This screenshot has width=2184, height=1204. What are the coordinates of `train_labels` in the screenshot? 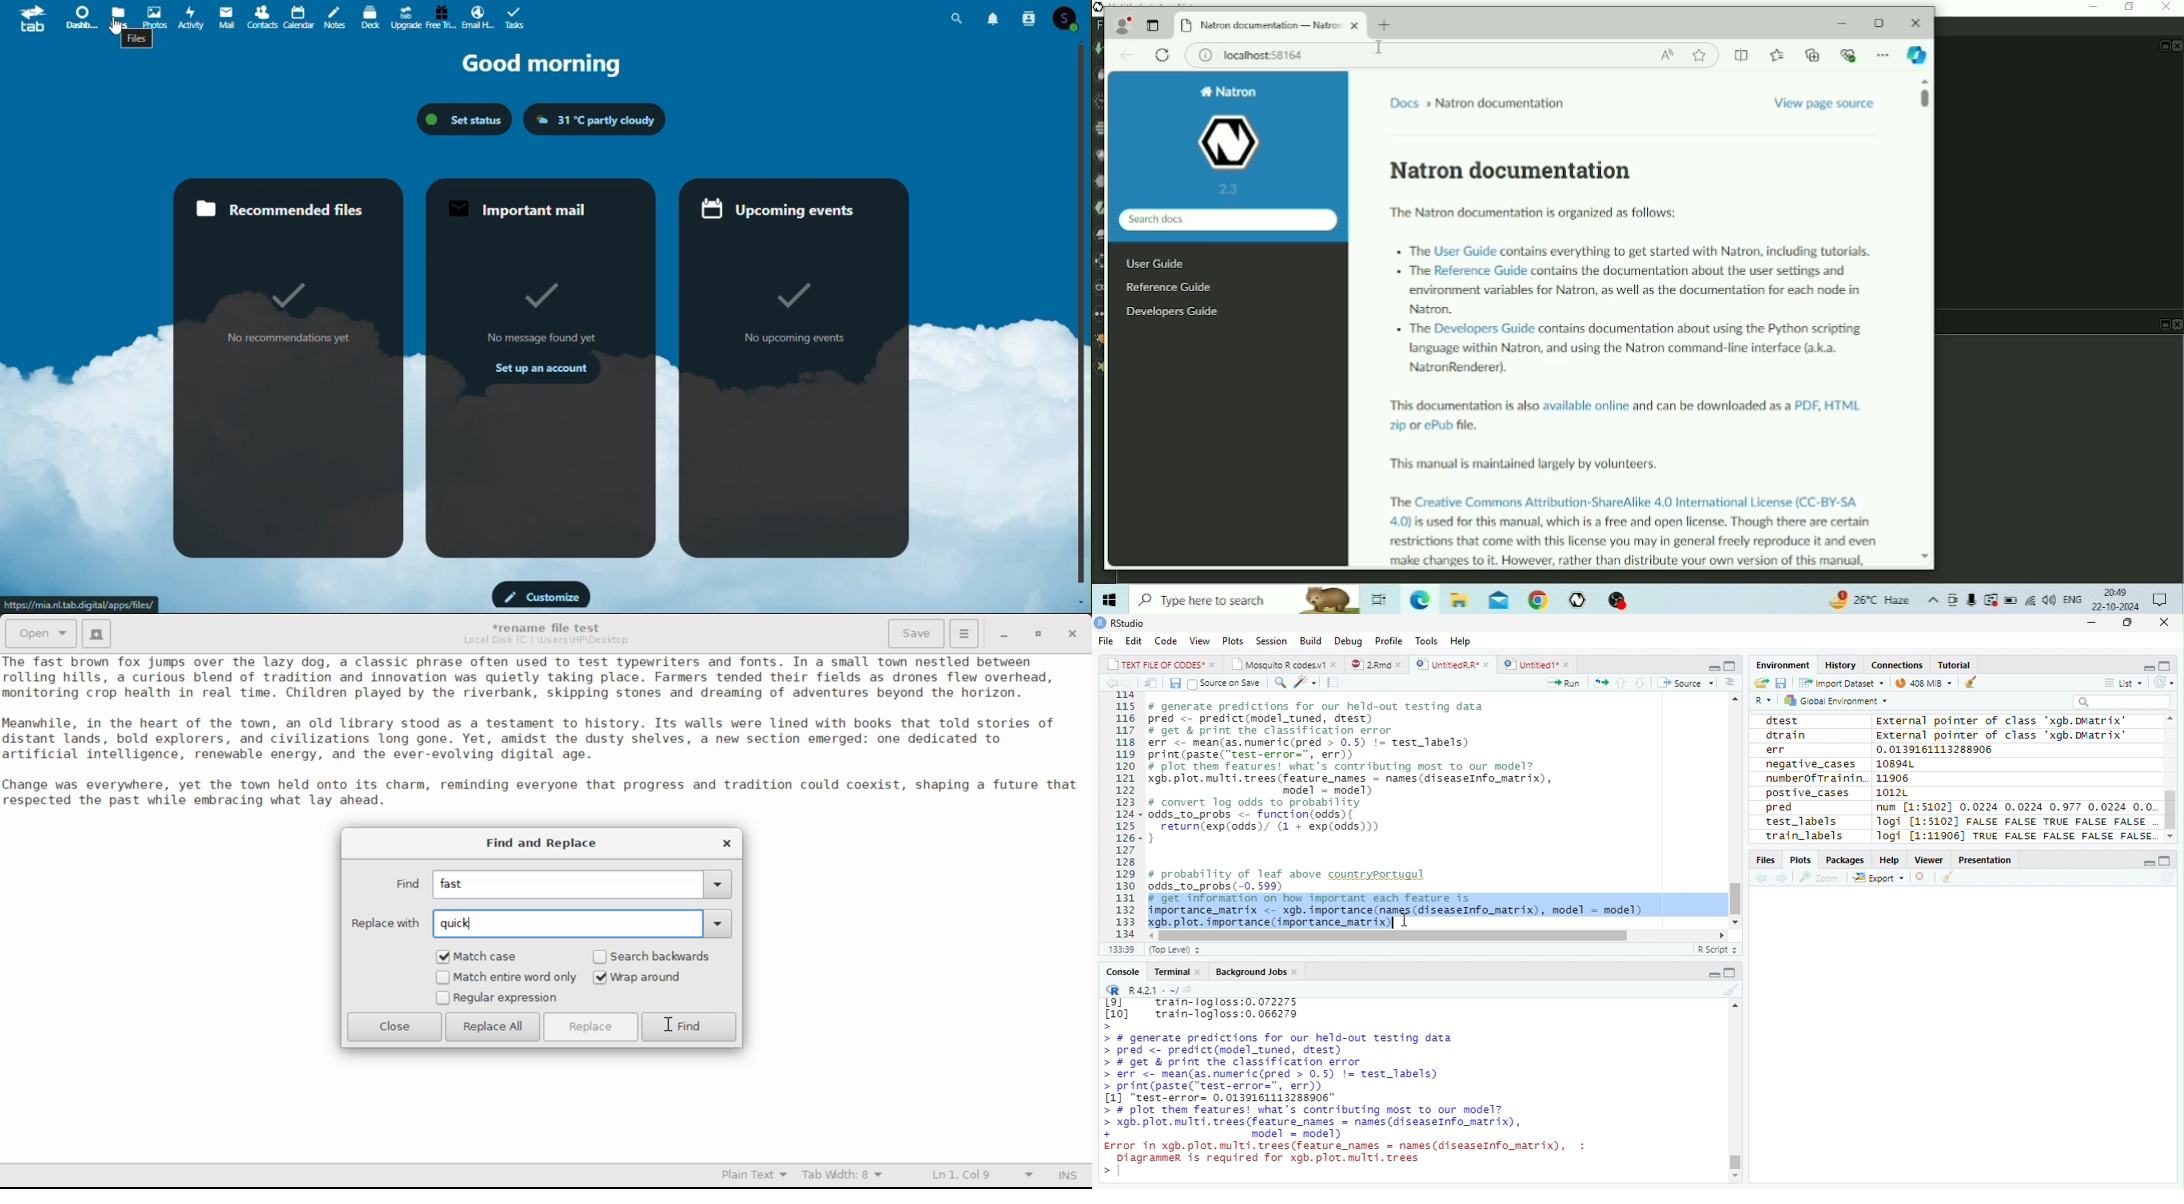 It's located at (1803, 837).